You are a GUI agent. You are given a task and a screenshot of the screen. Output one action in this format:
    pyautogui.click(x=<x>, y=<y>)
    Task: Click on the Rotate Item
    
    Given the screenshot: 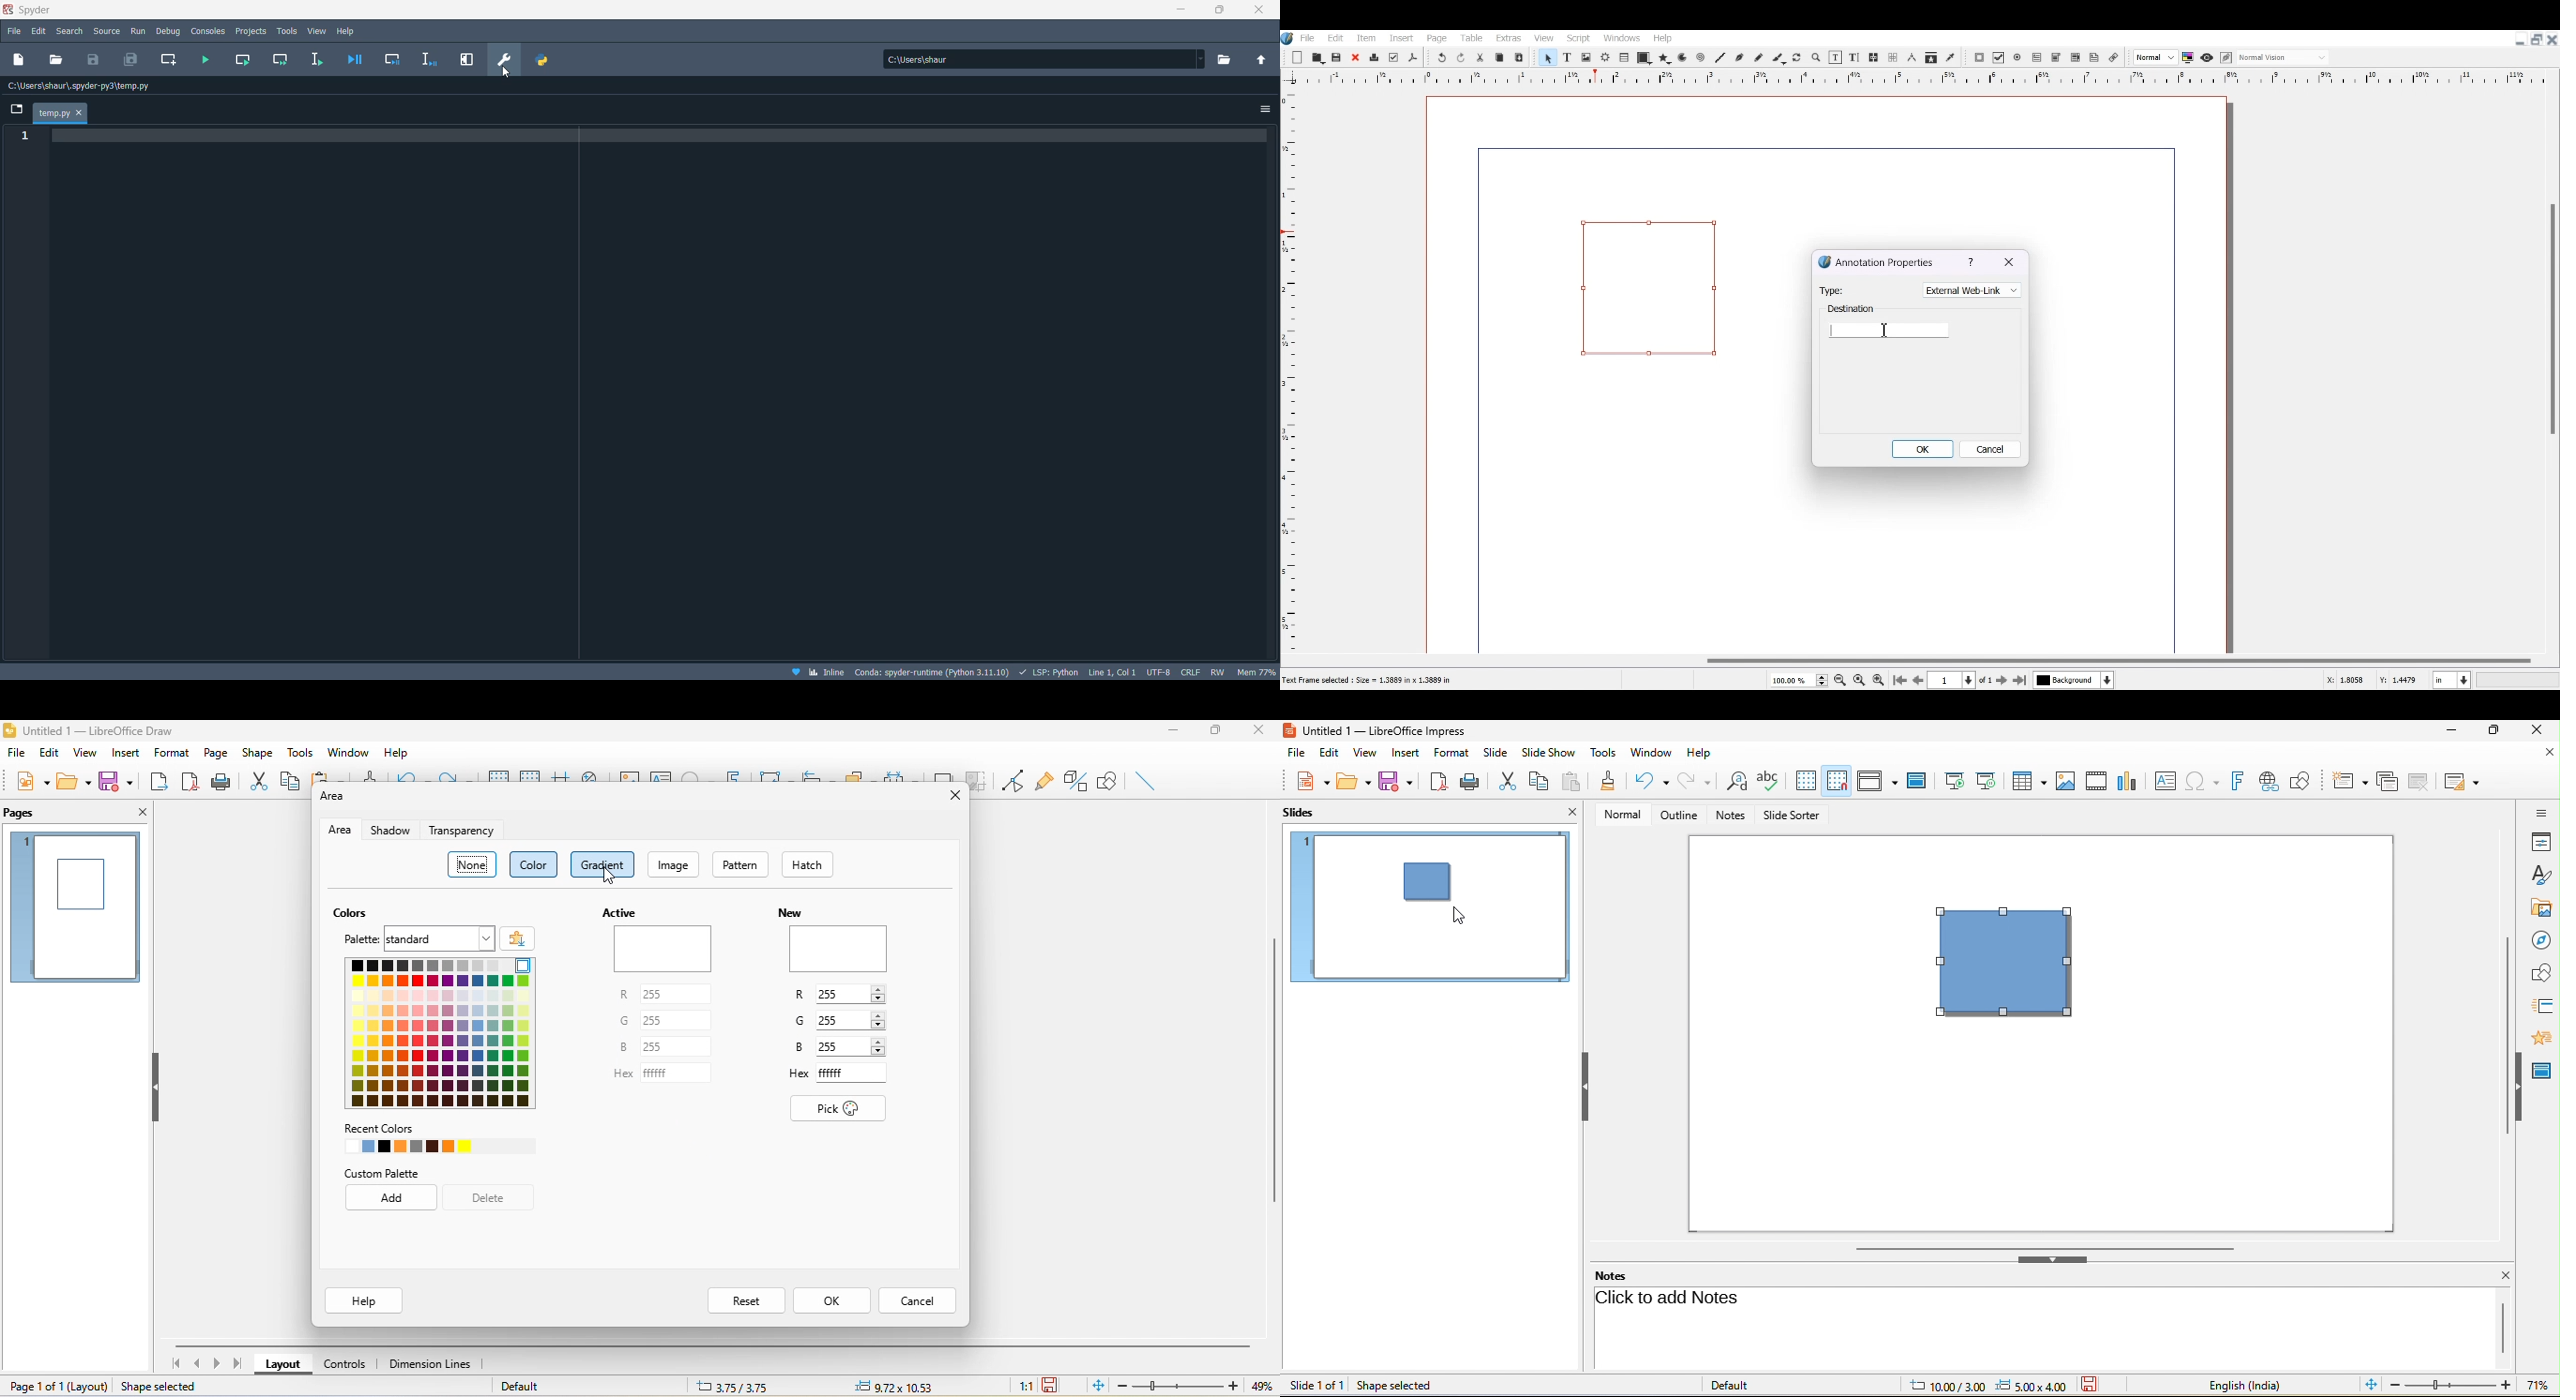 What is the action you would take?
    pyautogui.click(x=1798, y=58)
    